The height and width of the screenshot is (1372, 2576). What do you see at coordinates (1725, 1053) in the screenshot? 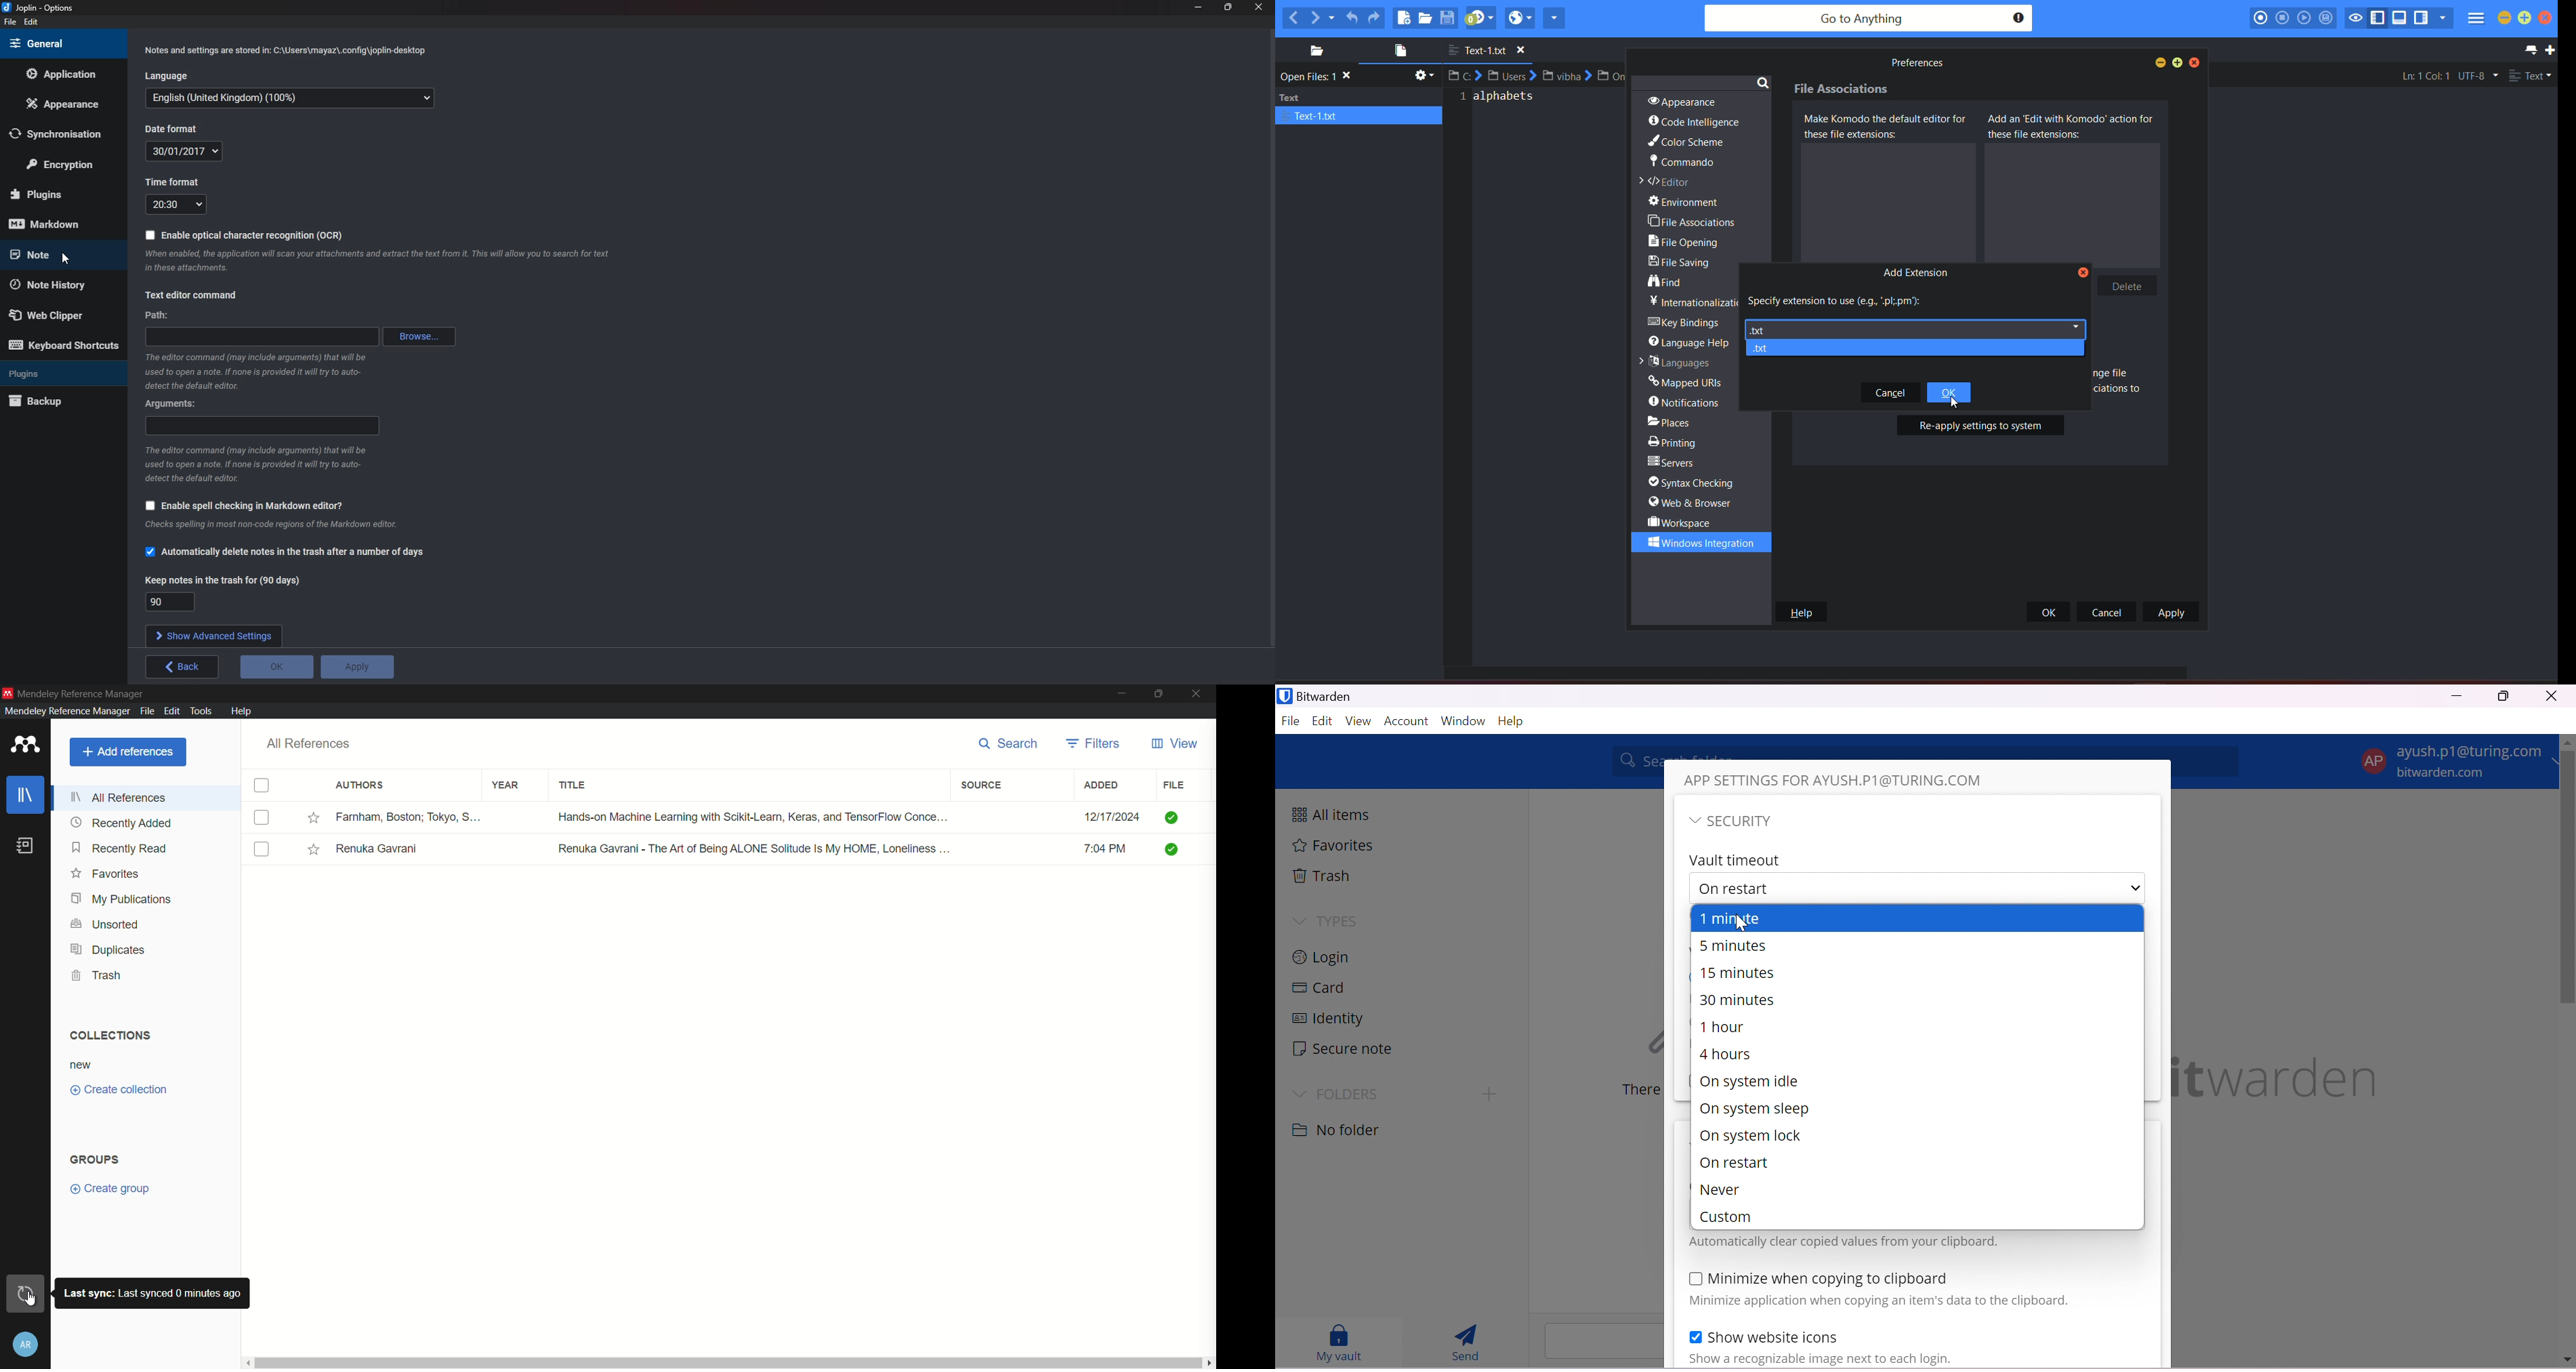
I see `4 hours` at bounding box center [1725, 1053].